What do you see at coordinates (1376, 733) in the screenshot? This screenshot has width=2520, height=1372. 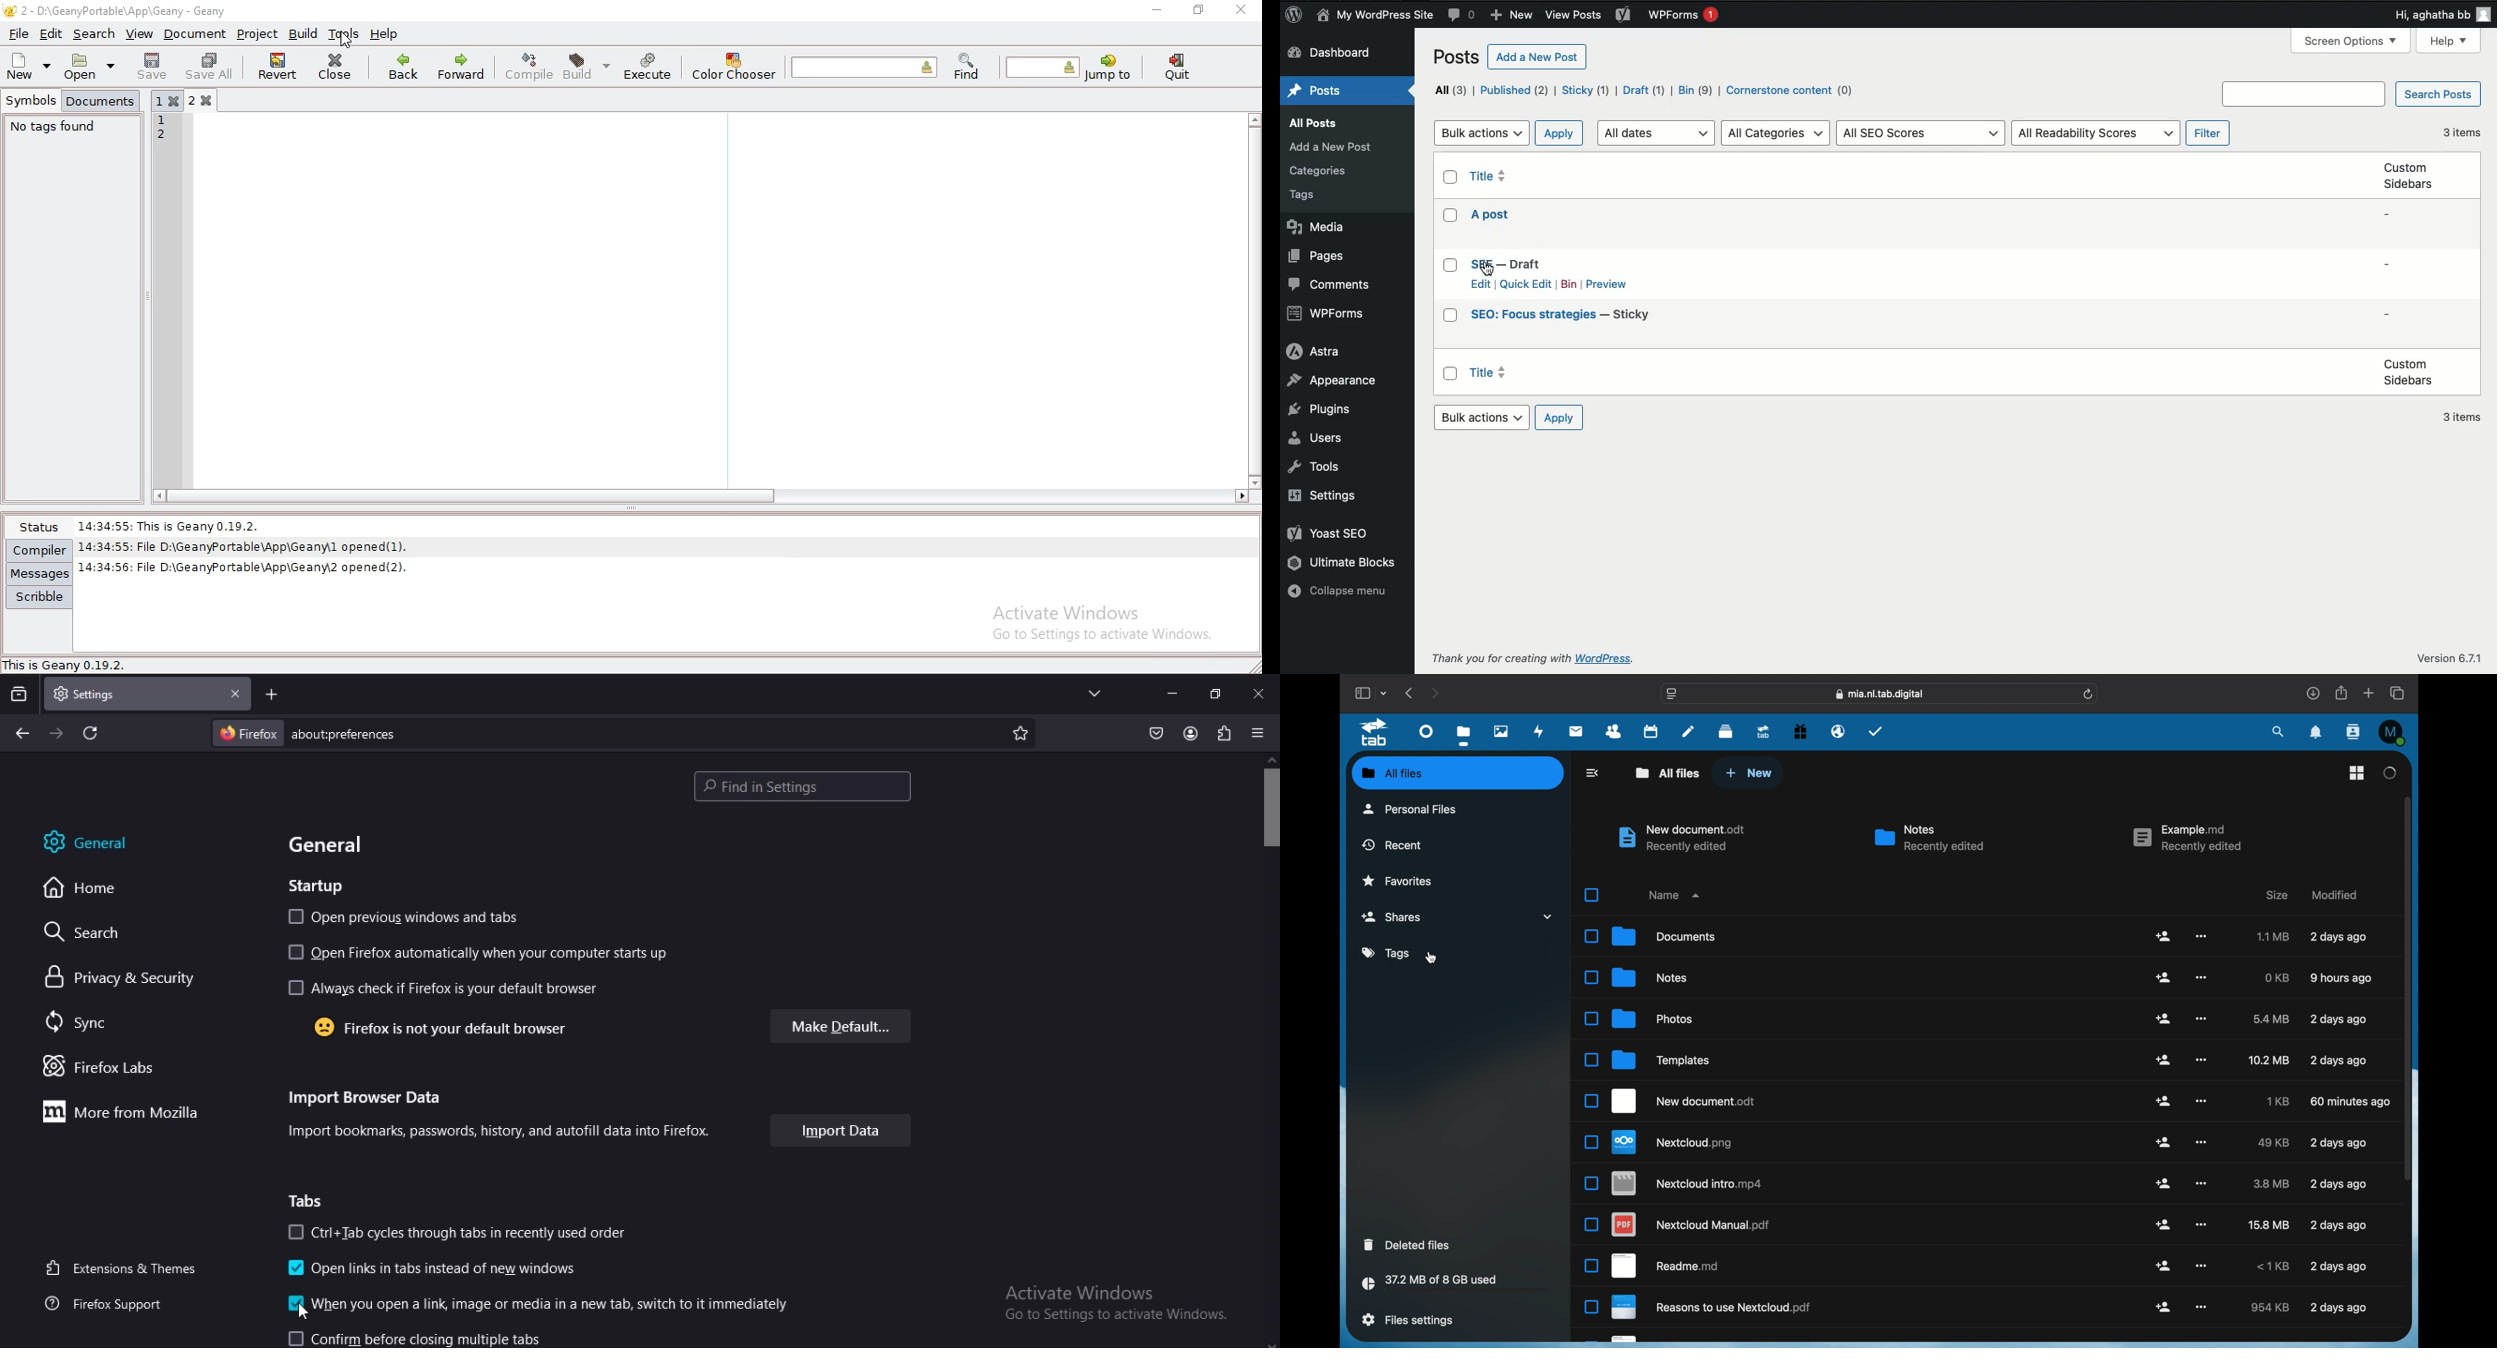 I see `tab` at bounding box center [1376, 733].